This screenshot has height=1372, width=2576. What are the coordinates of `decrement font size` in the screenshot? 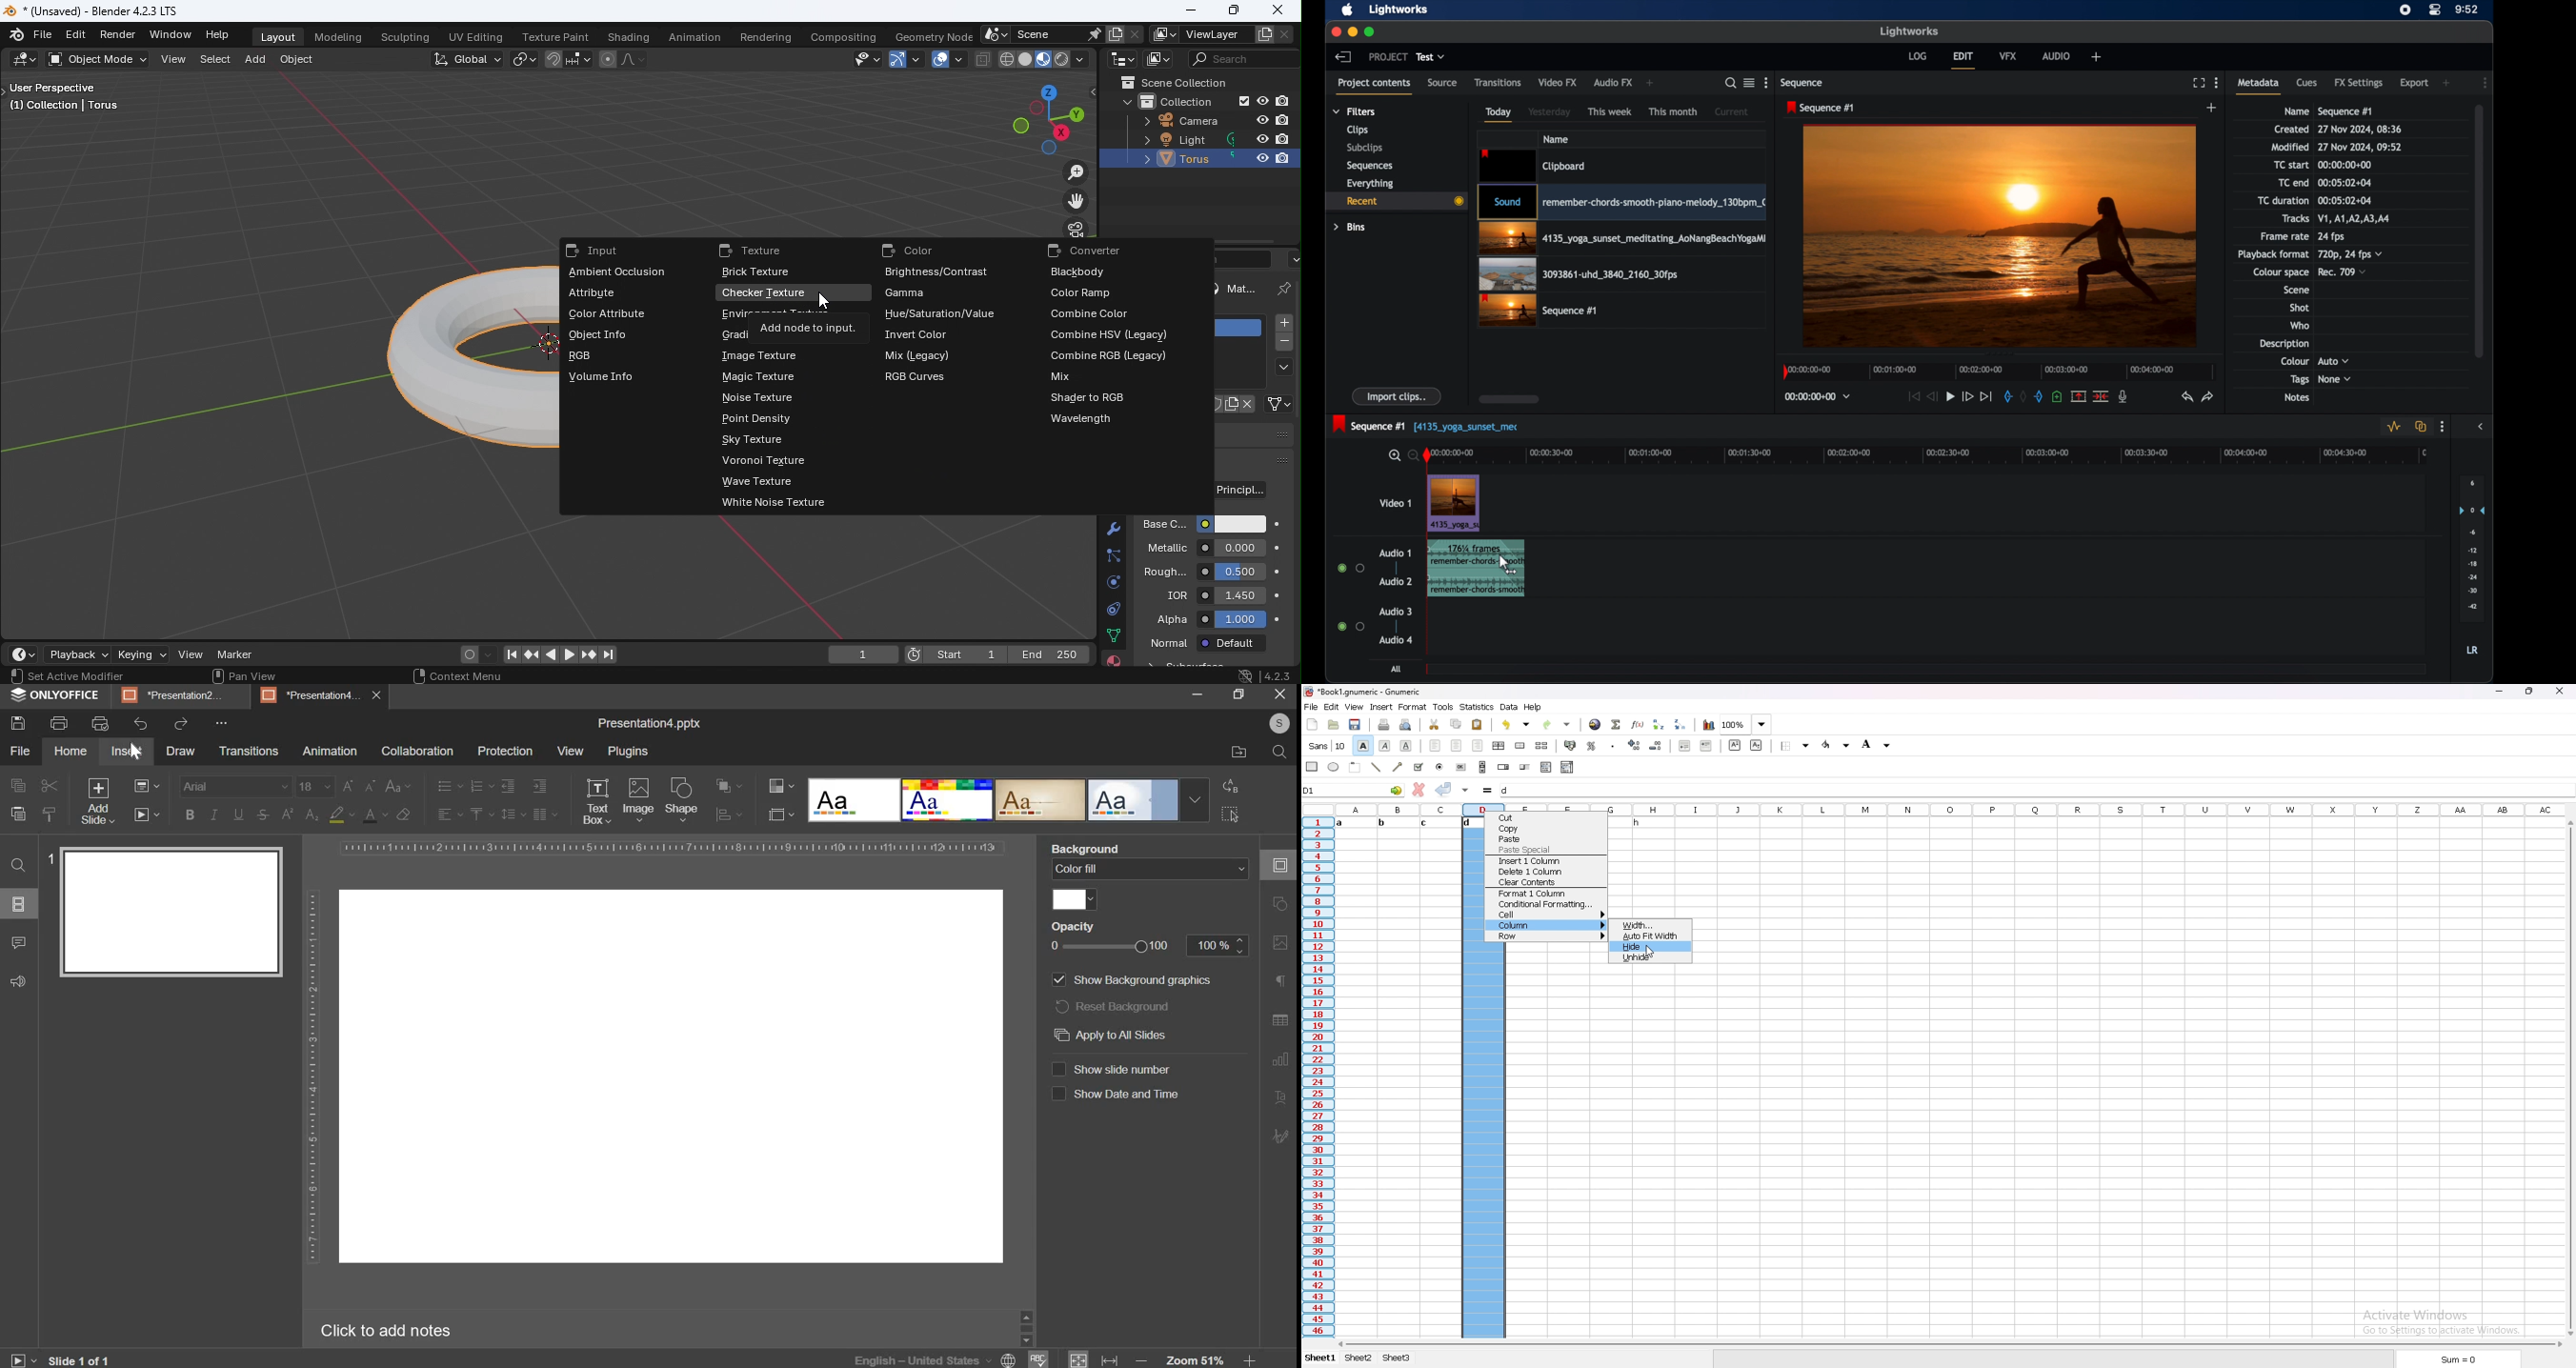 It's located at (371, 784).